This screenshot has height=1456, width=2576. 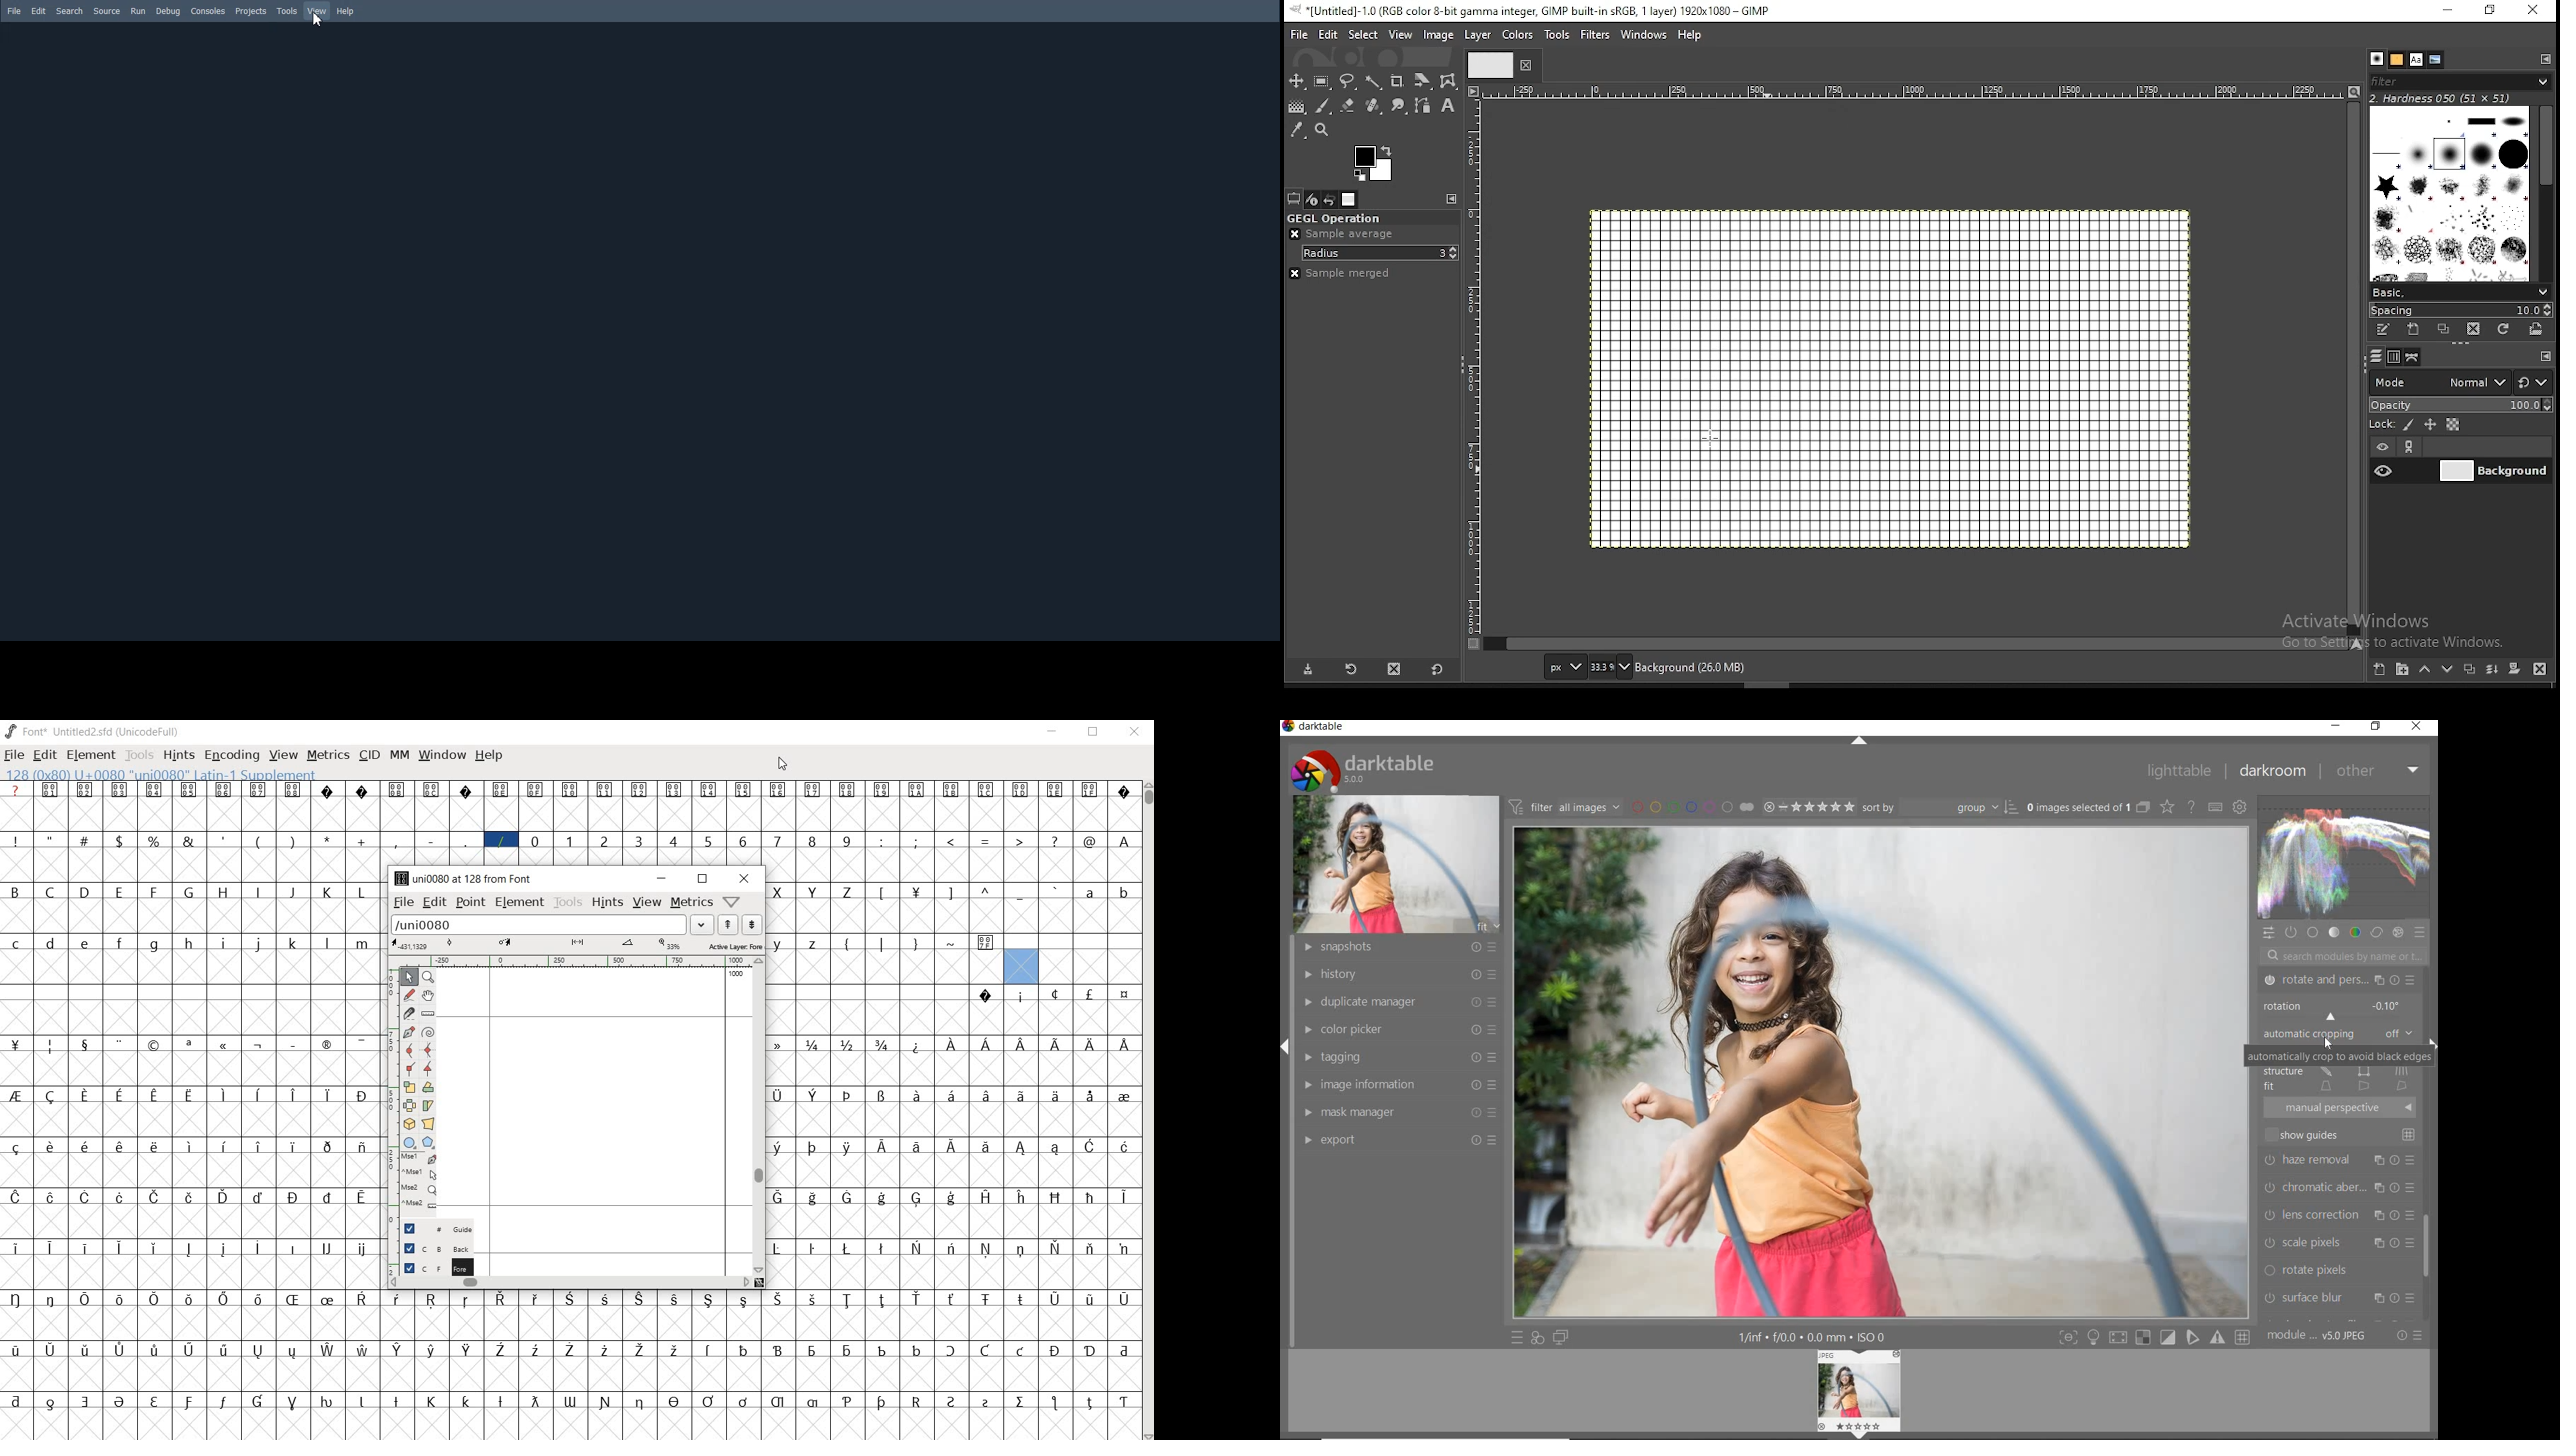 What do you see at coordinates (2343, 1107) in the screenshot?
I see `MANUAL PERSPECTIVE` at bounding box center [2343, 1107].